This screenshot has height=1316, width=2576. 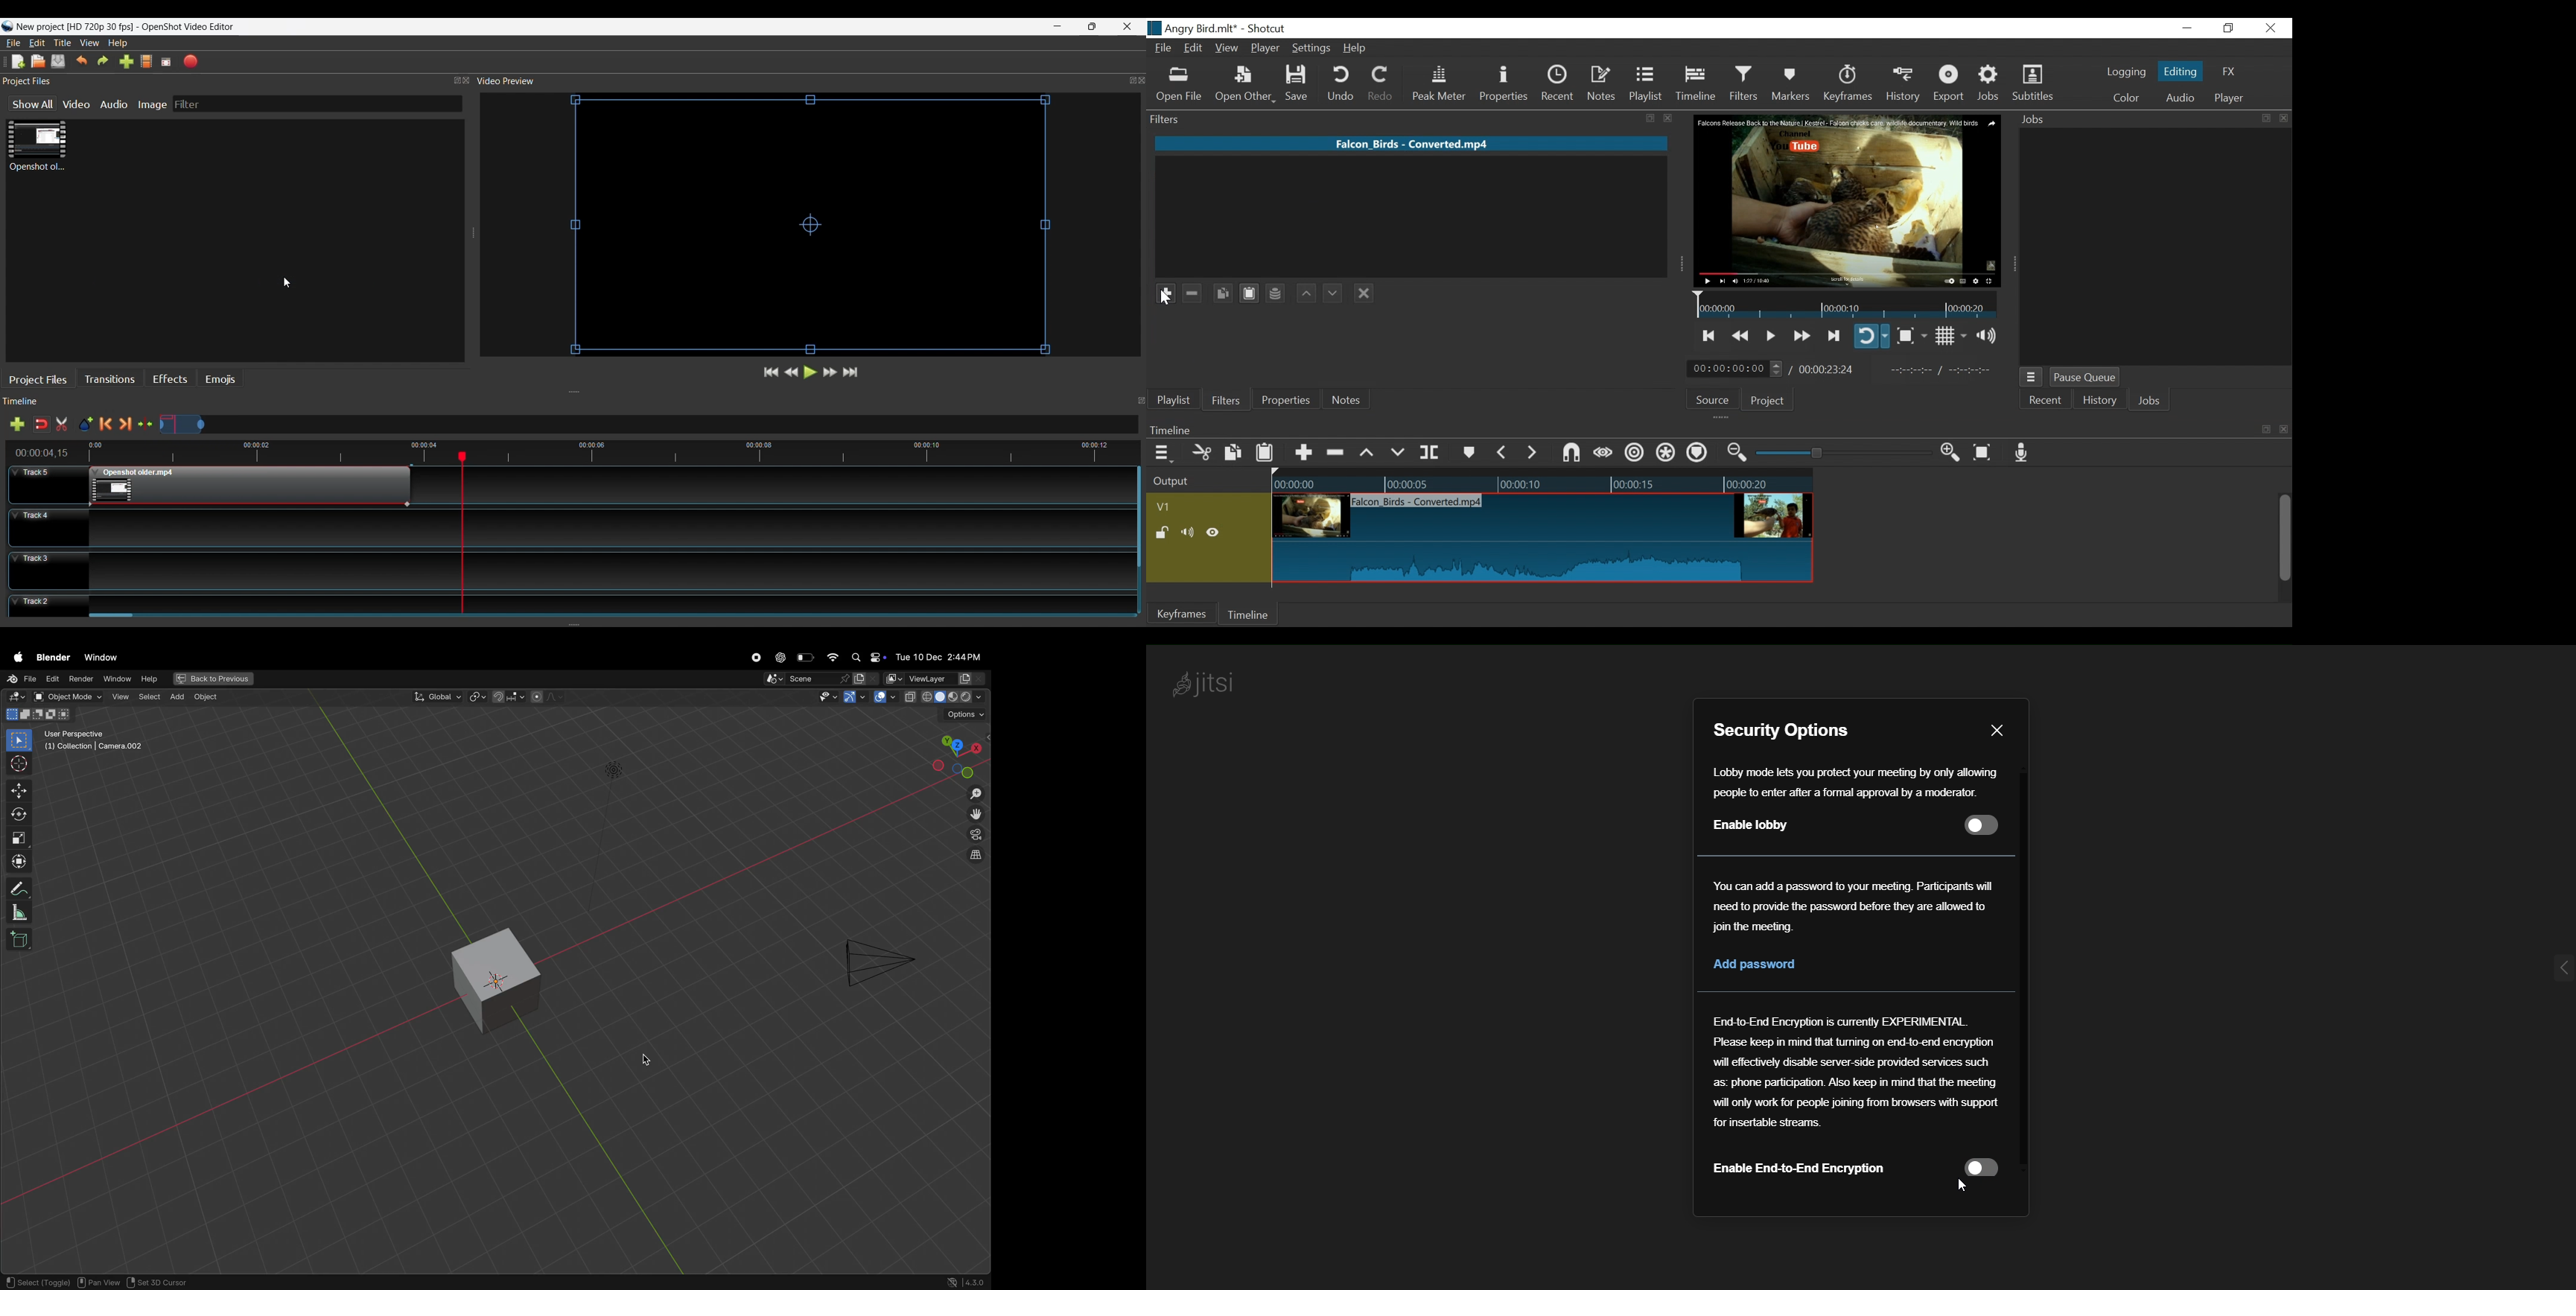 I want to click on Peak Meter, so click(x=1442, y=84).